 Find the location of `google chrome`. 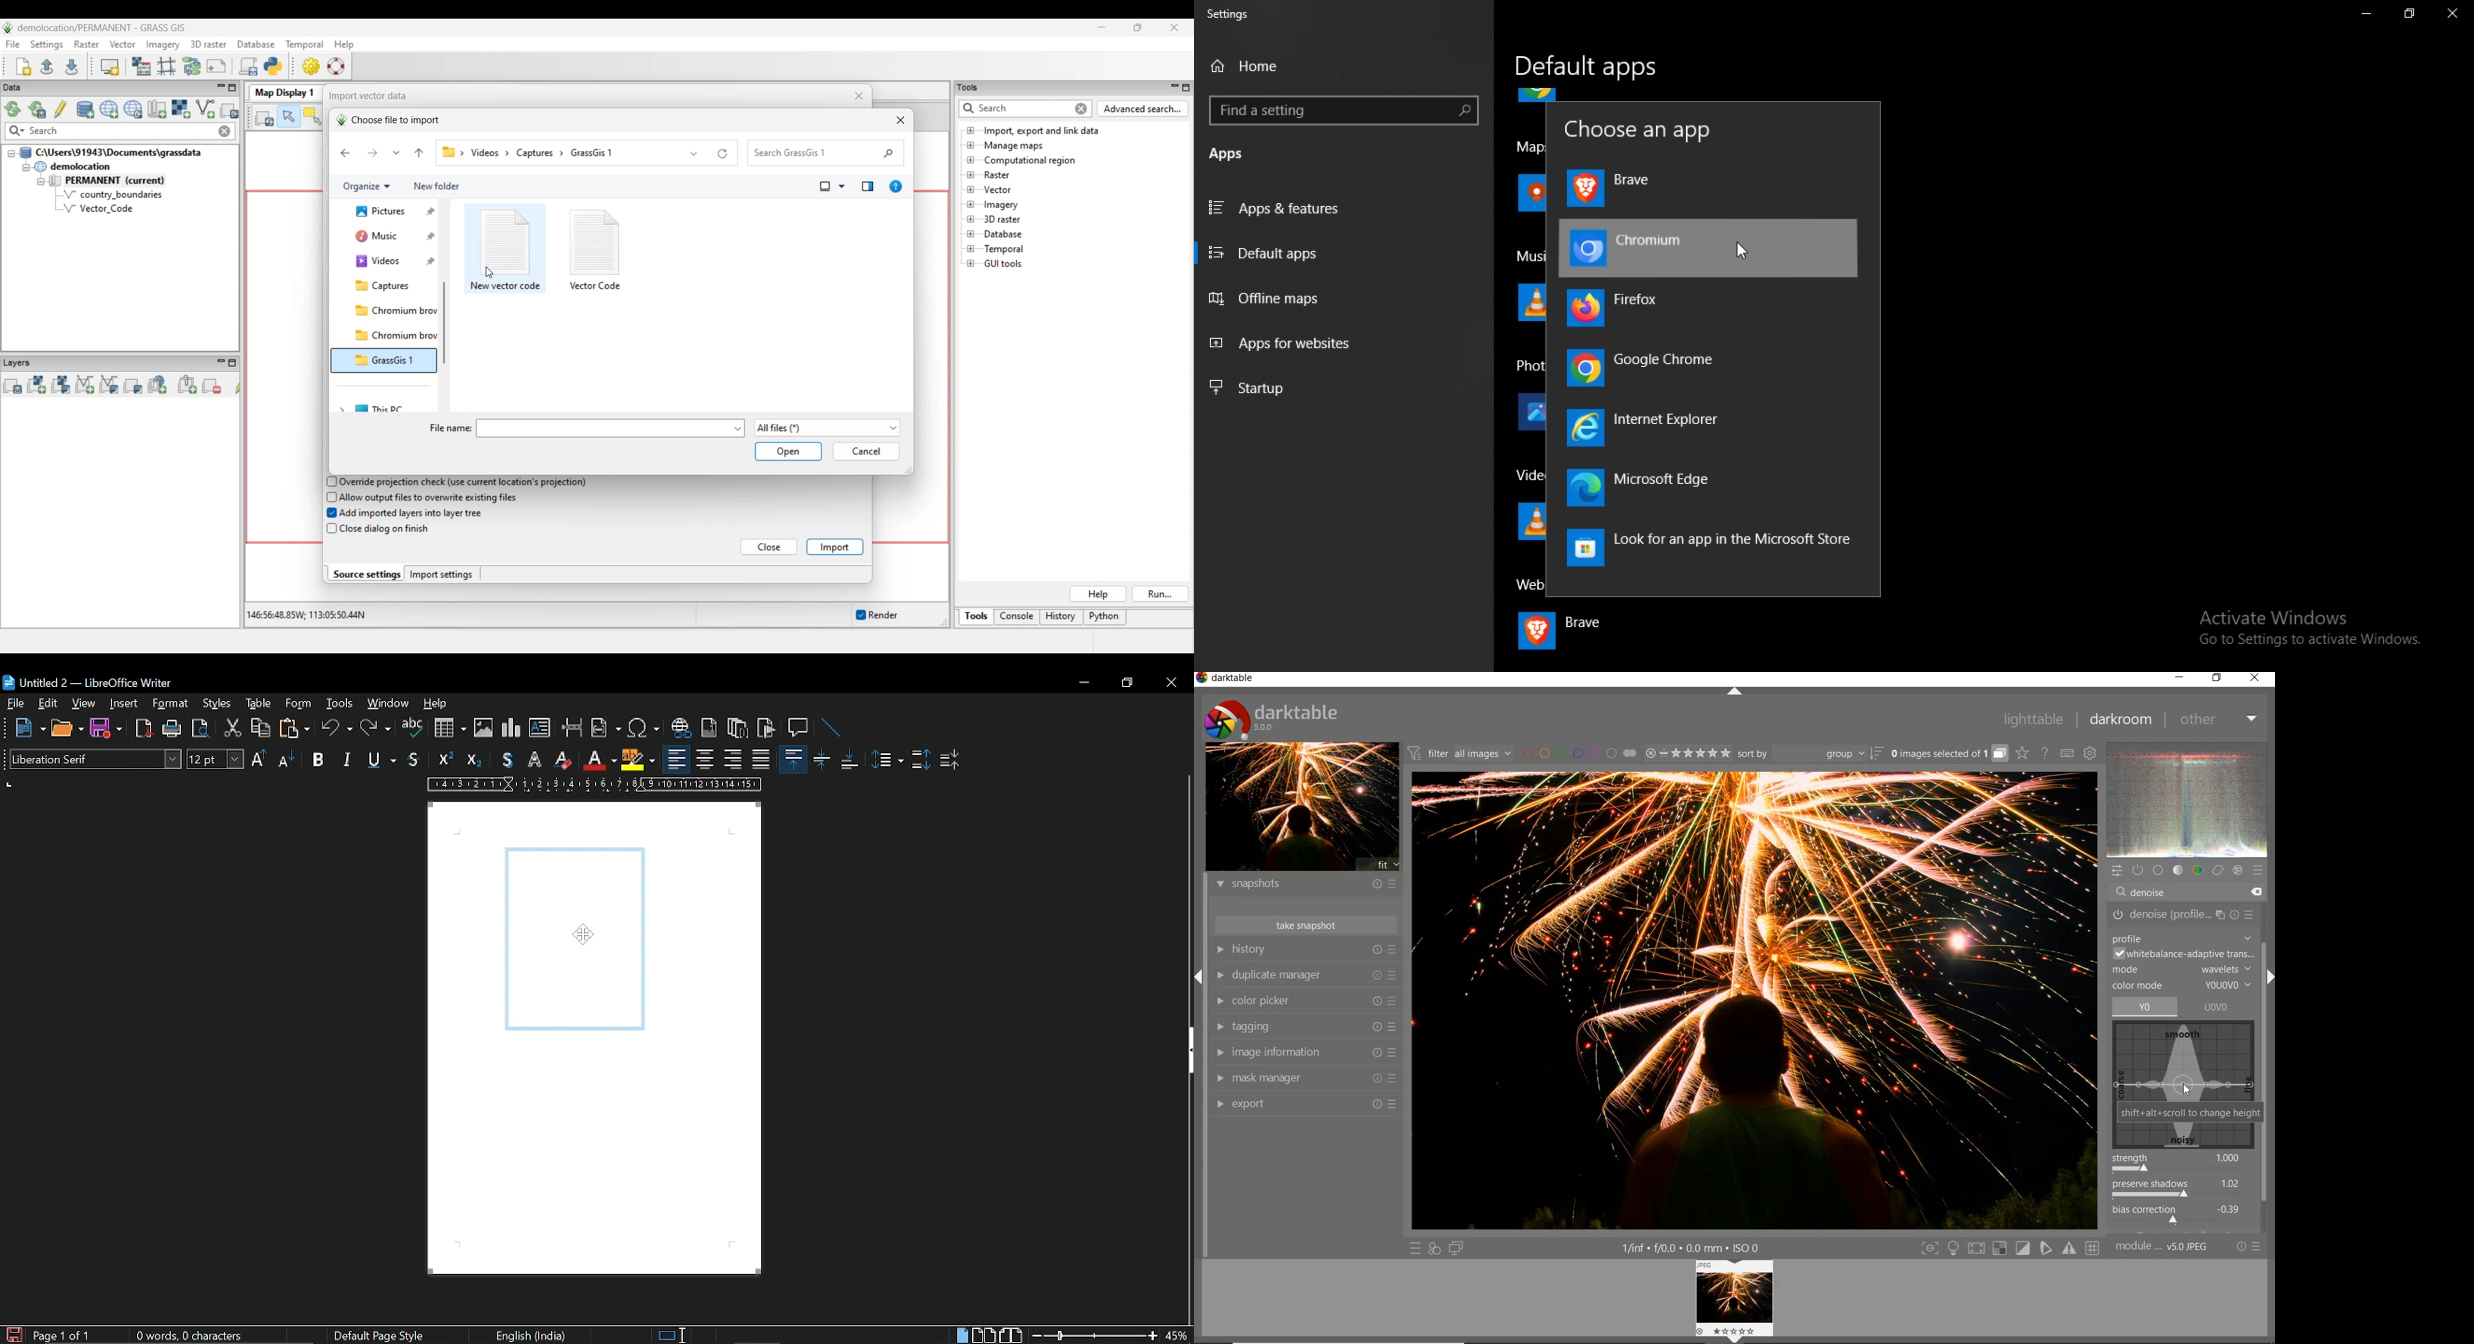

google chrome is located at coordinates (1646, 368).